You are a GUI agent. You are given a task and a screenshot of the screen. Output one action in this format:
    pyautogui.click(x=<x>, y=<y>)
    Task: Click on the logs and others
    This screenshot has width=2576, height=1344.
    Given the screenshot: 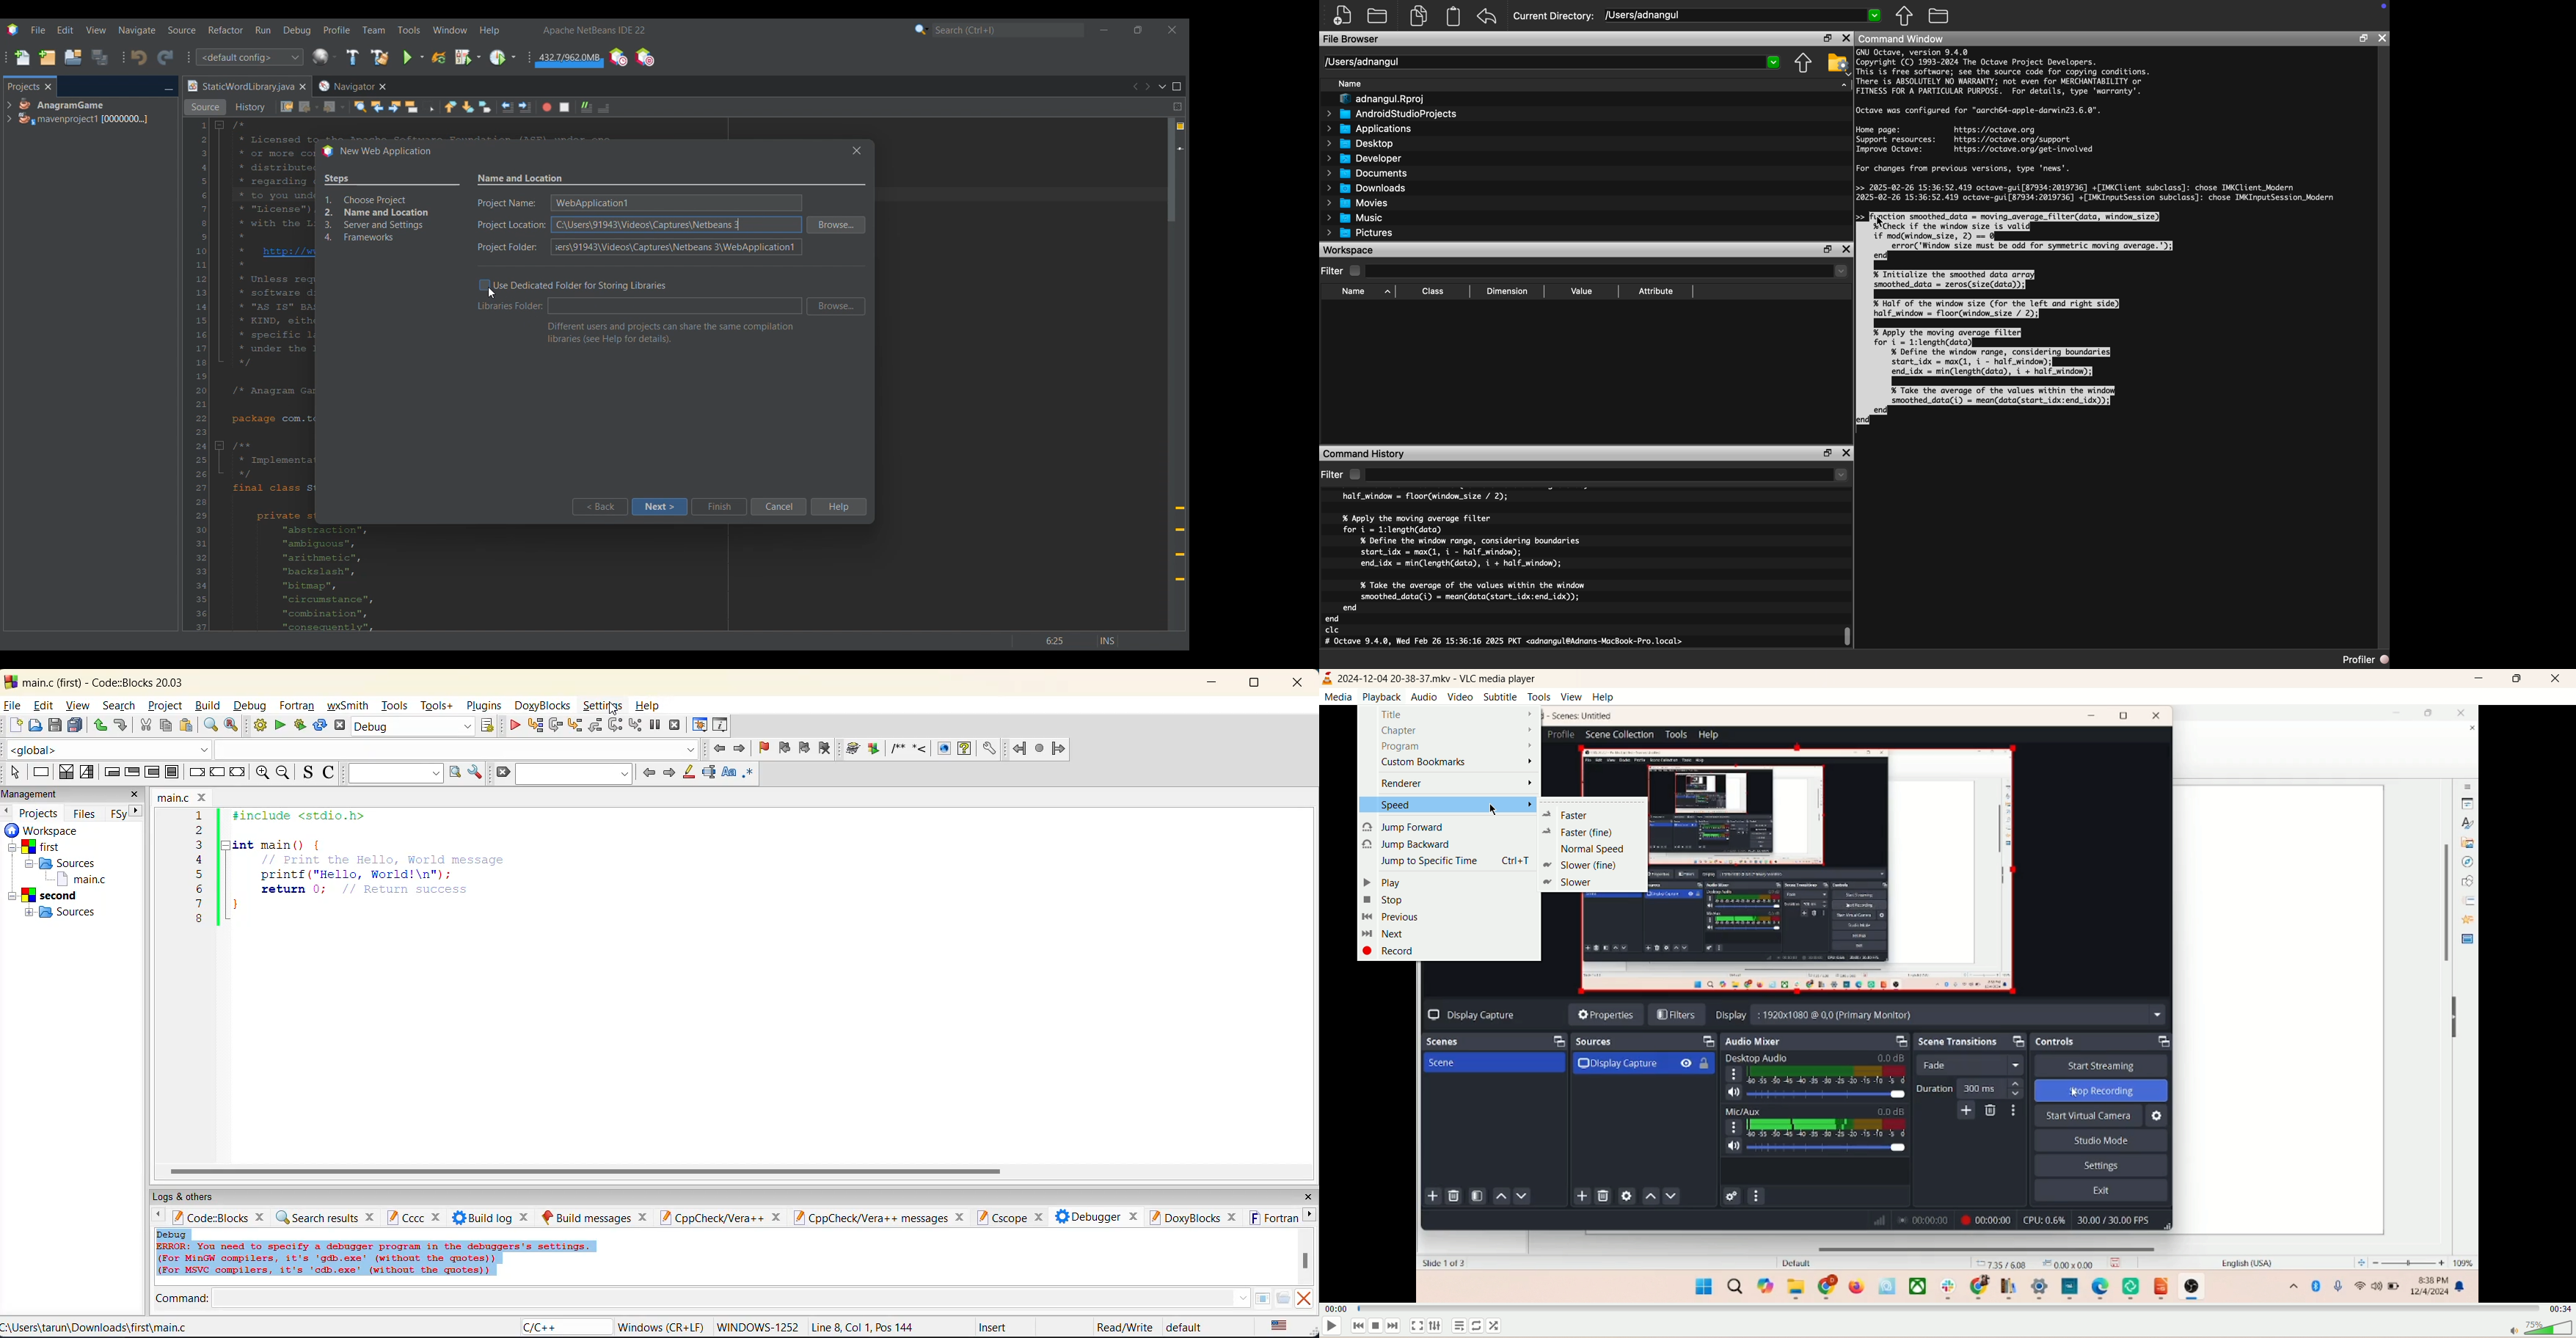 What is the action you would take?
    pyautogui.click(x=184, y=1195)
    